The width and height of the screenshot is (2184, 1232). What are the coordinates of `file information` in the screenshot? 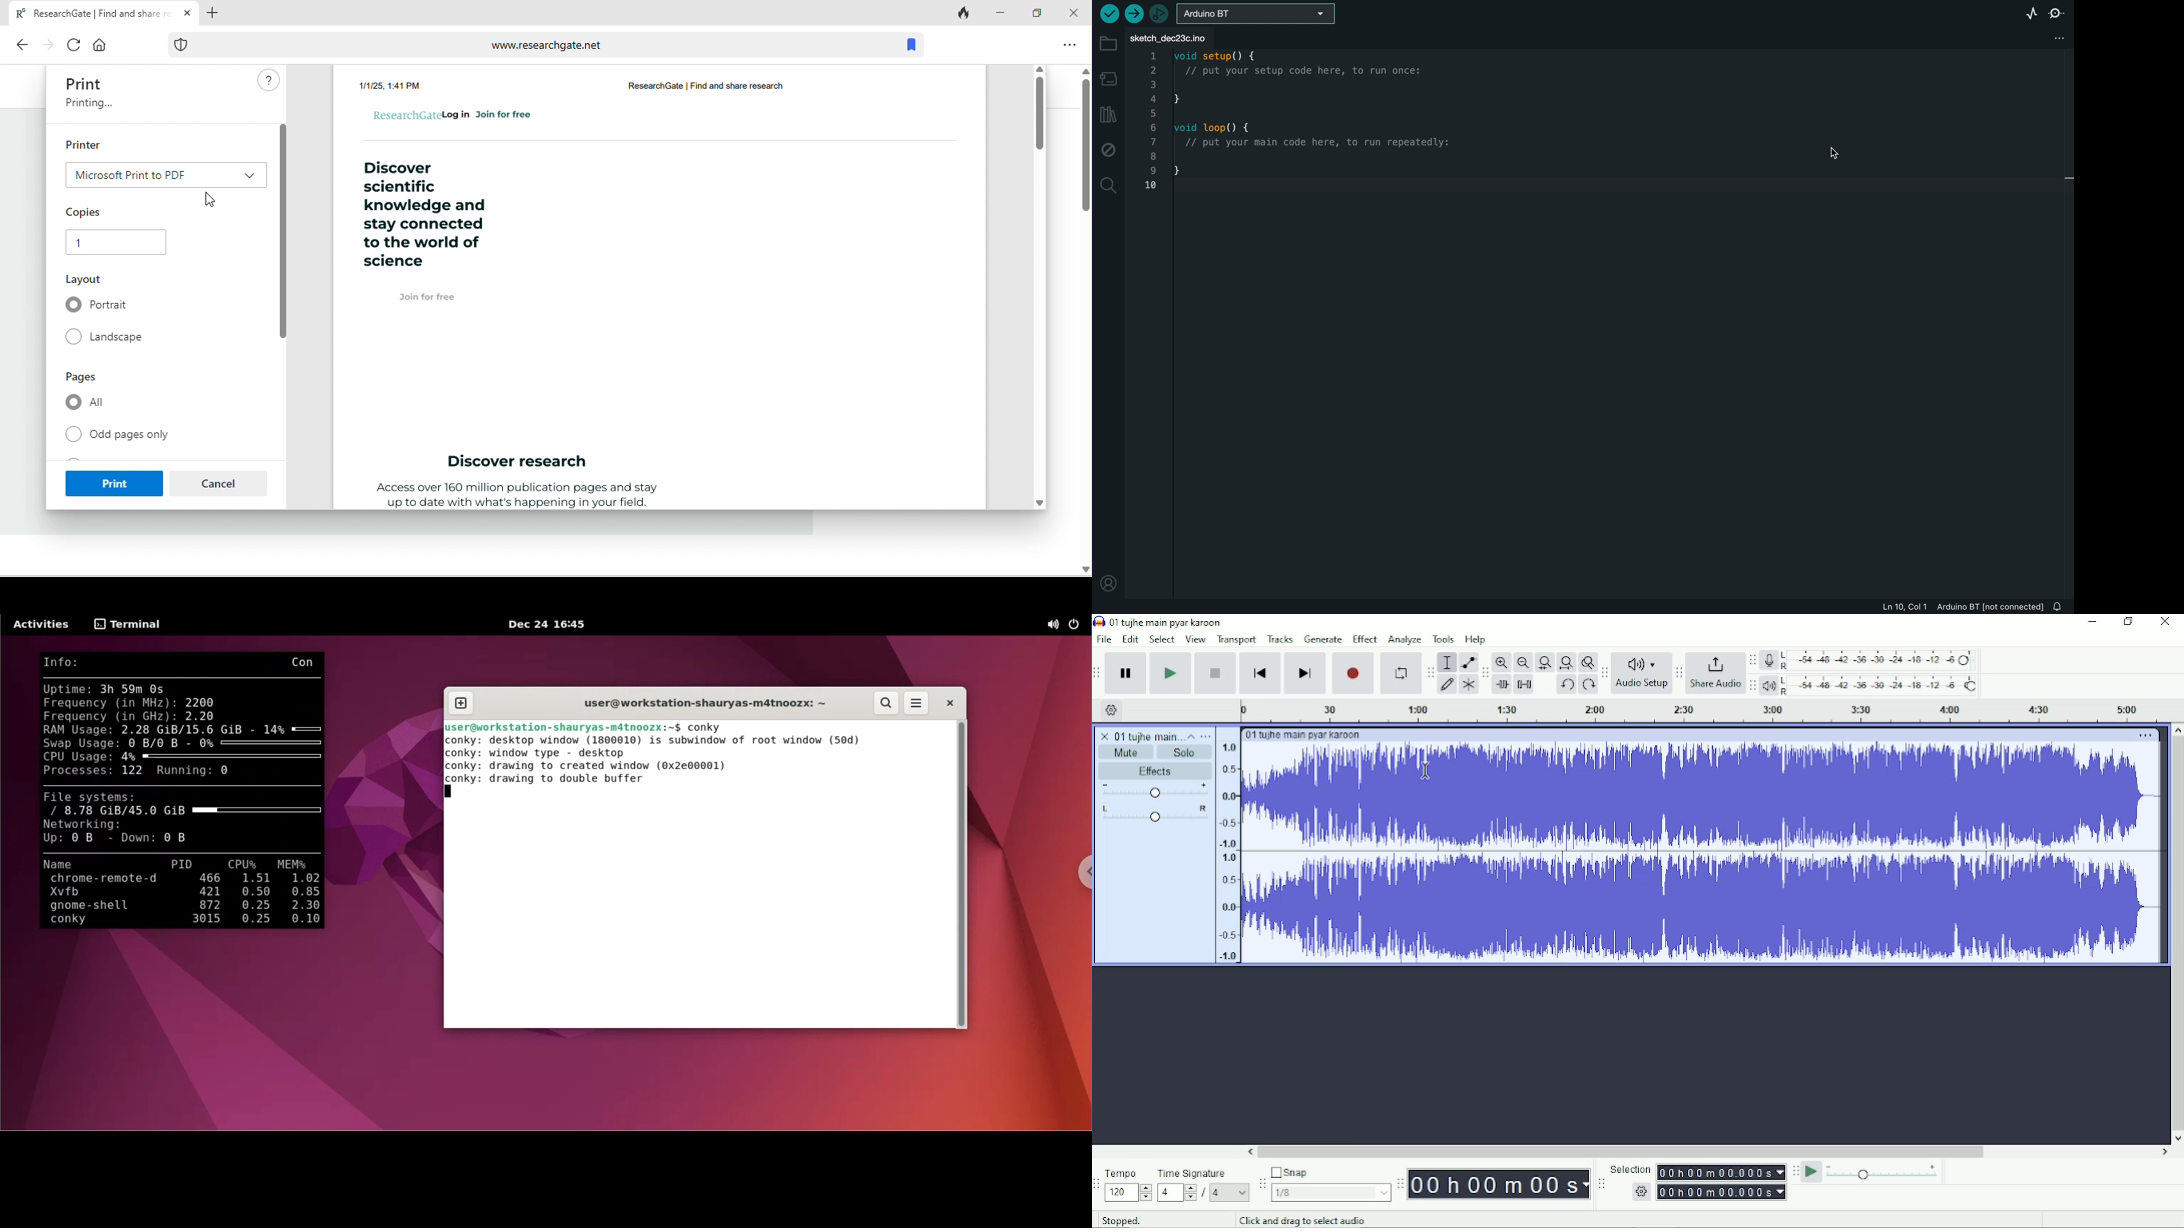 It's located at (1963, 606).